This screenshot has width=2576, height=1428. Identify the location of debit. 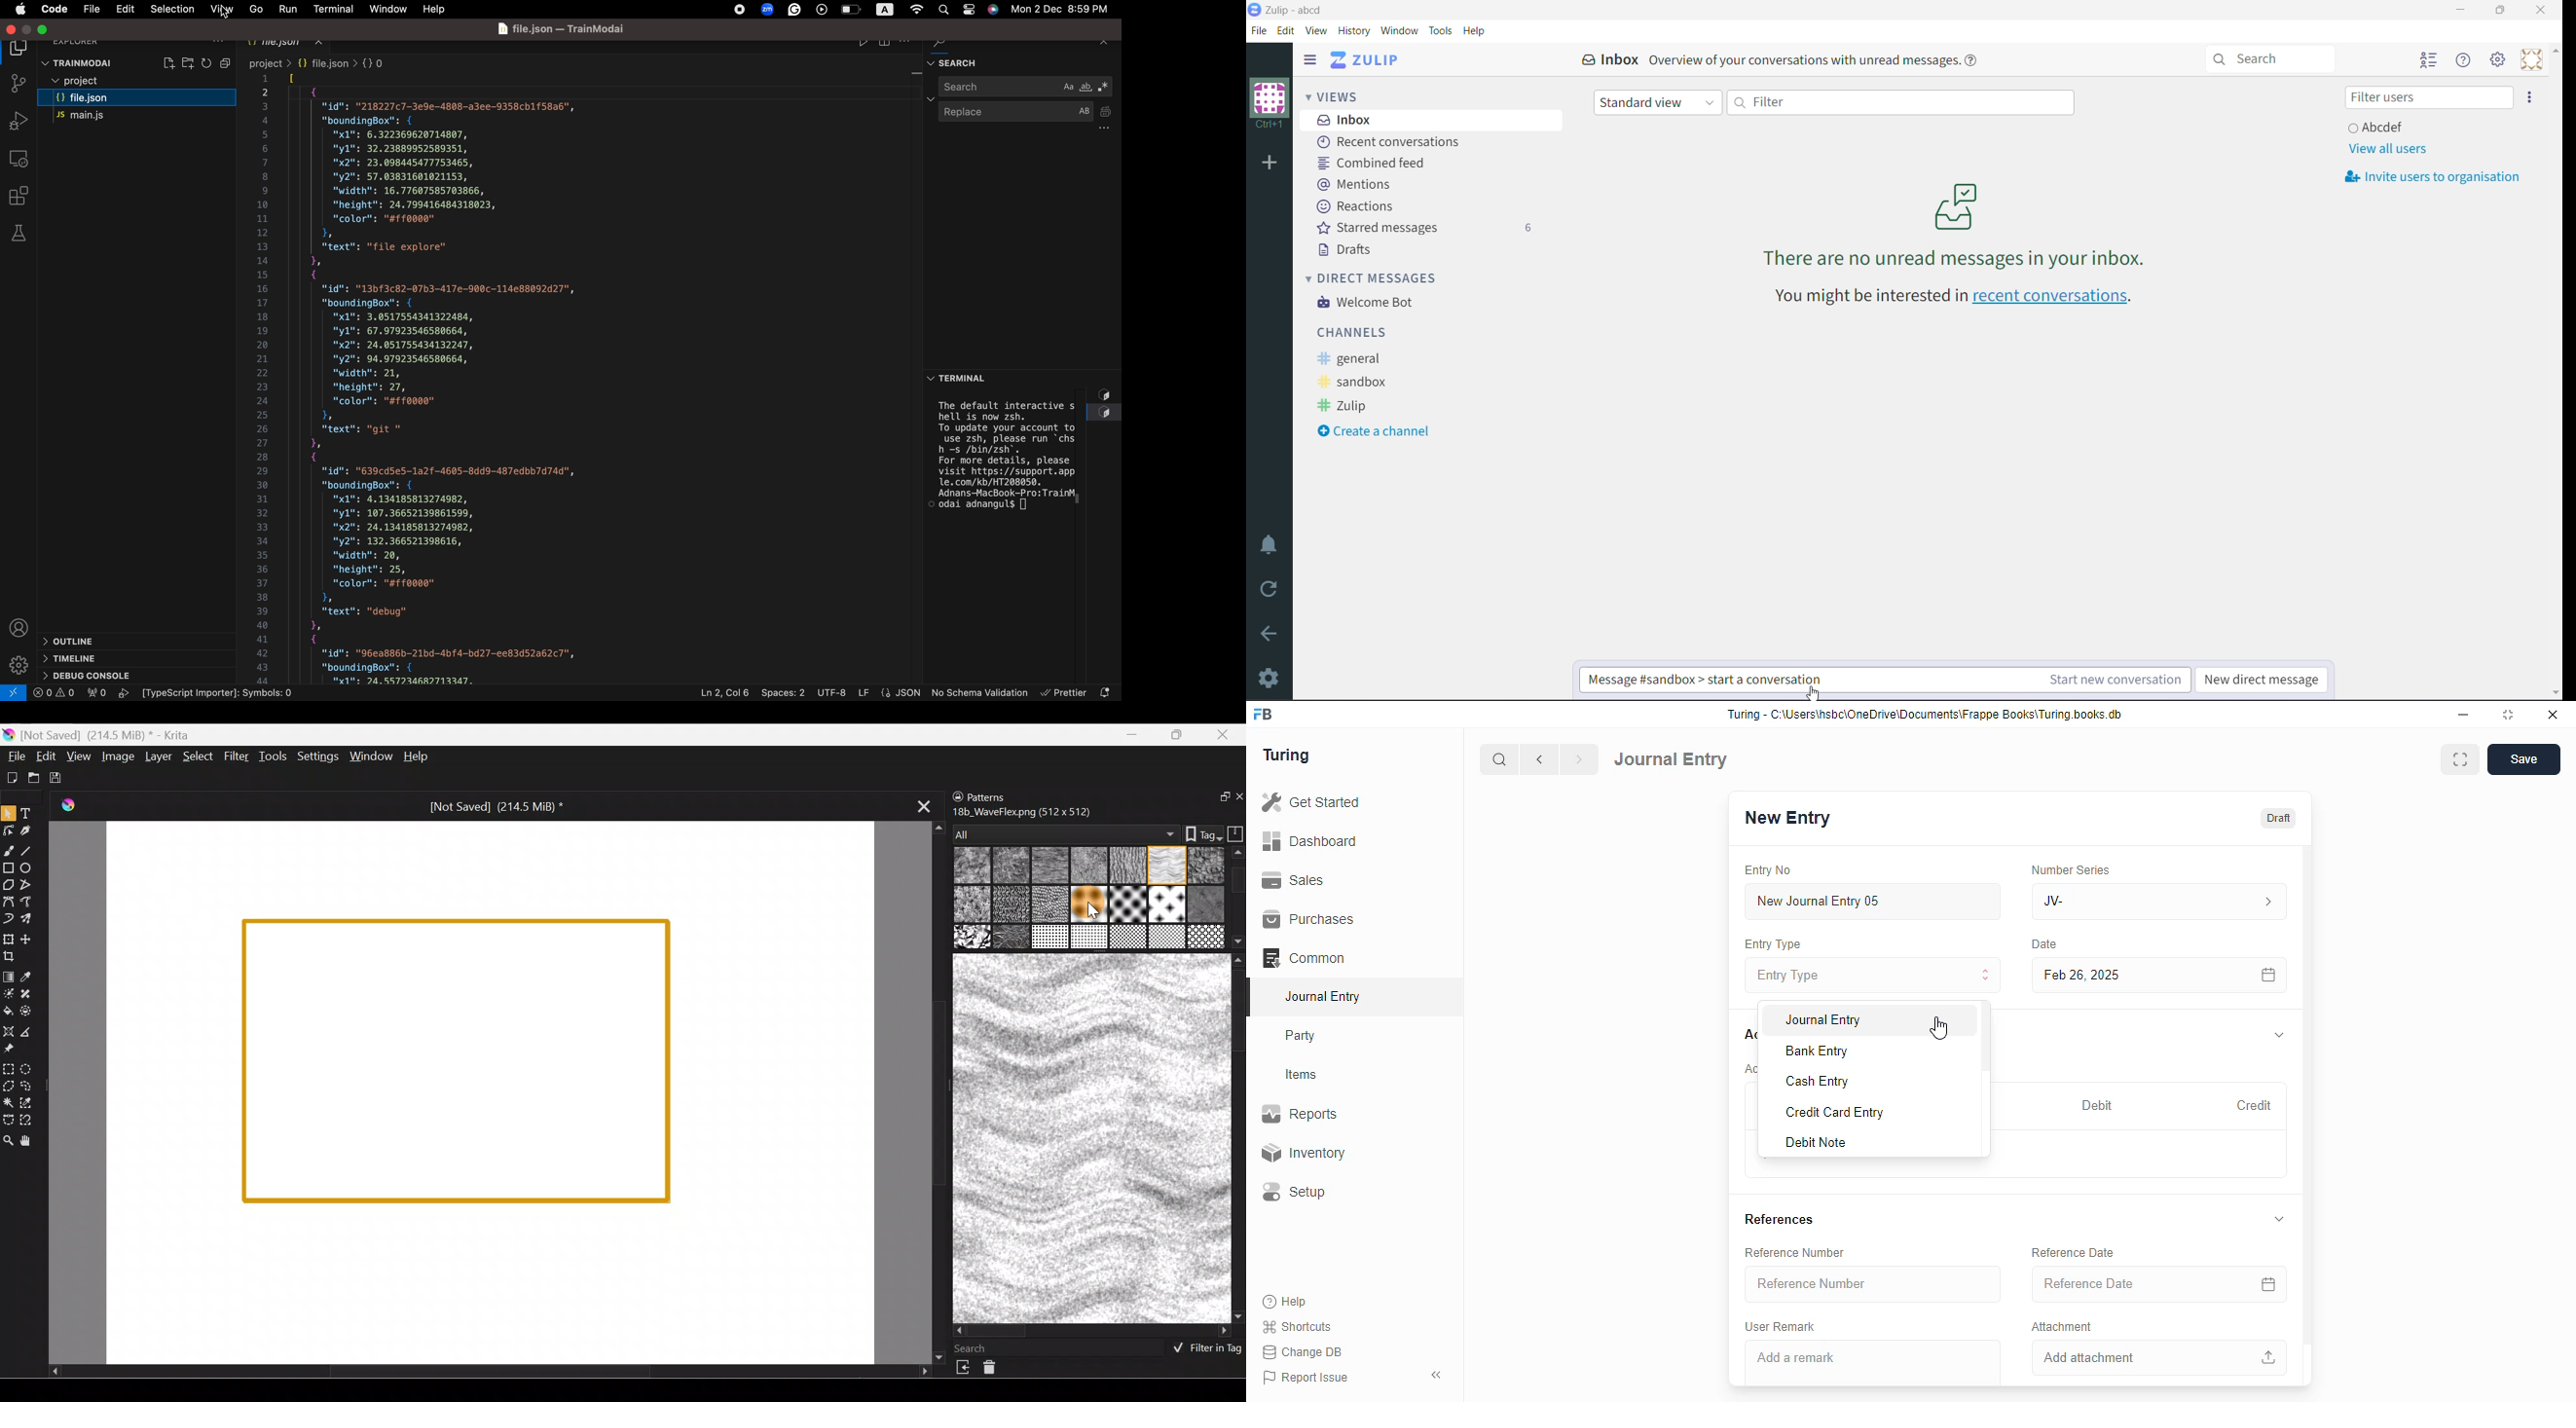
(2098, 1105).